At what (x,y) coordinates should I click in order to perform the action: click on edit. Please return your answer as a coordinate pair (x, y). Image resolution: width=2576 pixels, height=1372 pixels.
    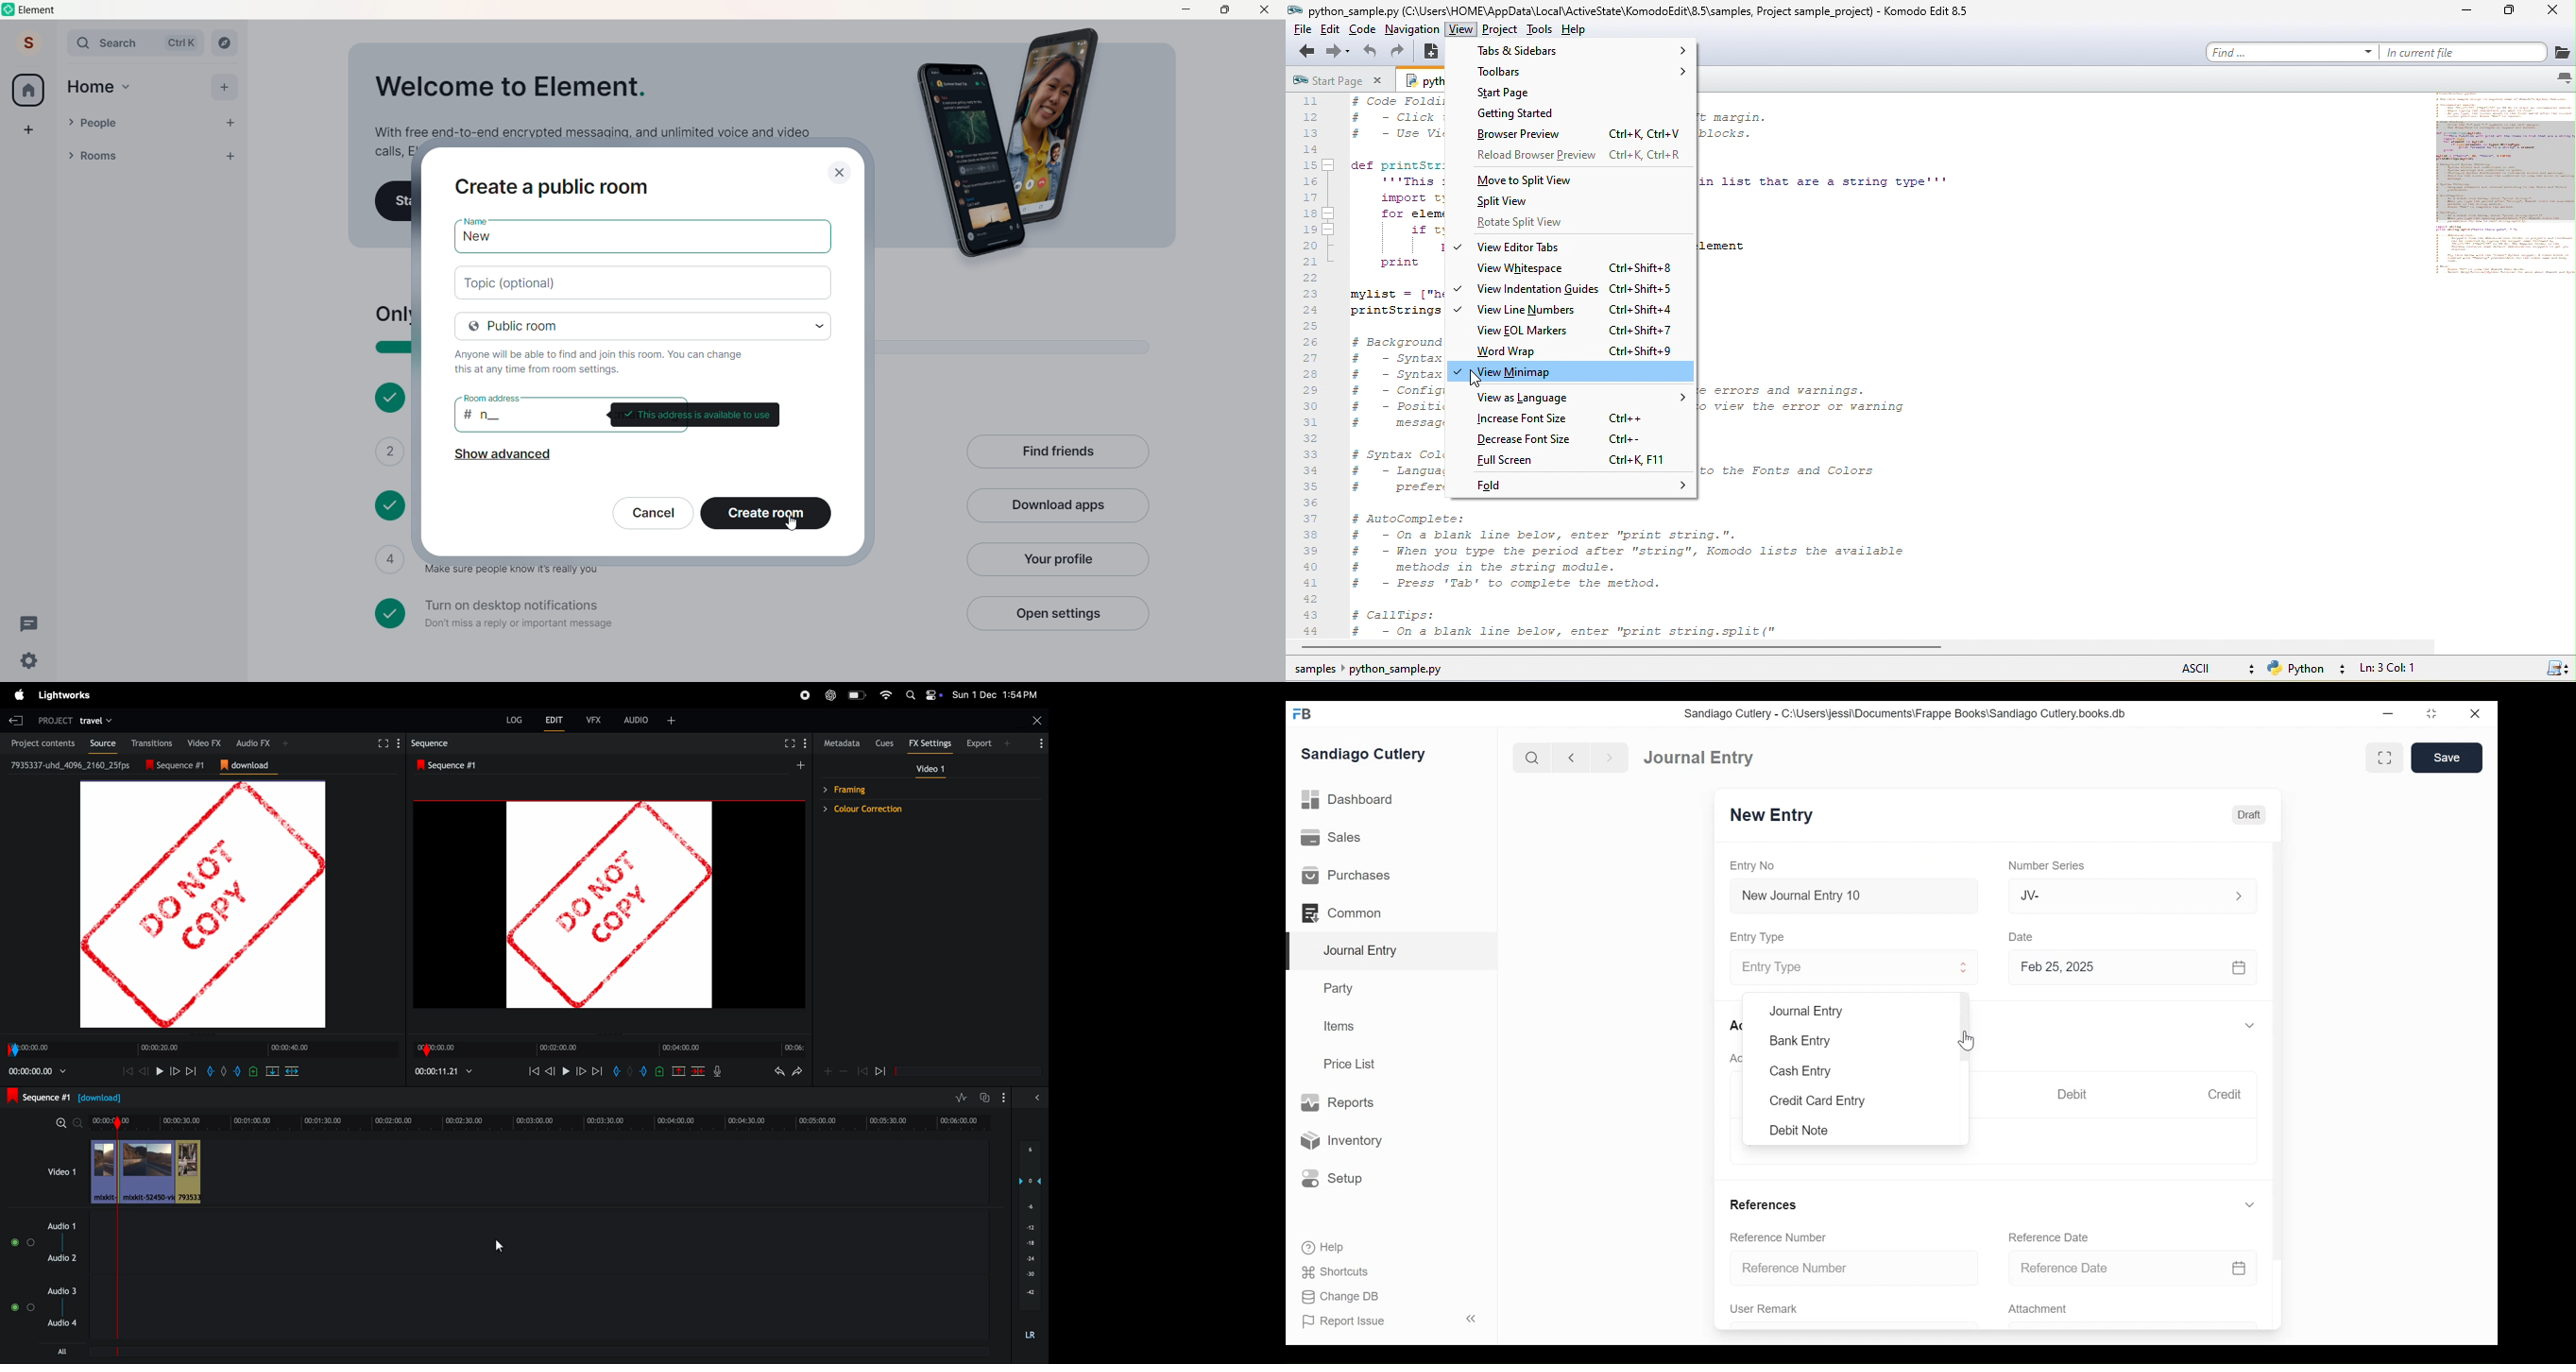
    Looking at the image, I should click on (554, 719).